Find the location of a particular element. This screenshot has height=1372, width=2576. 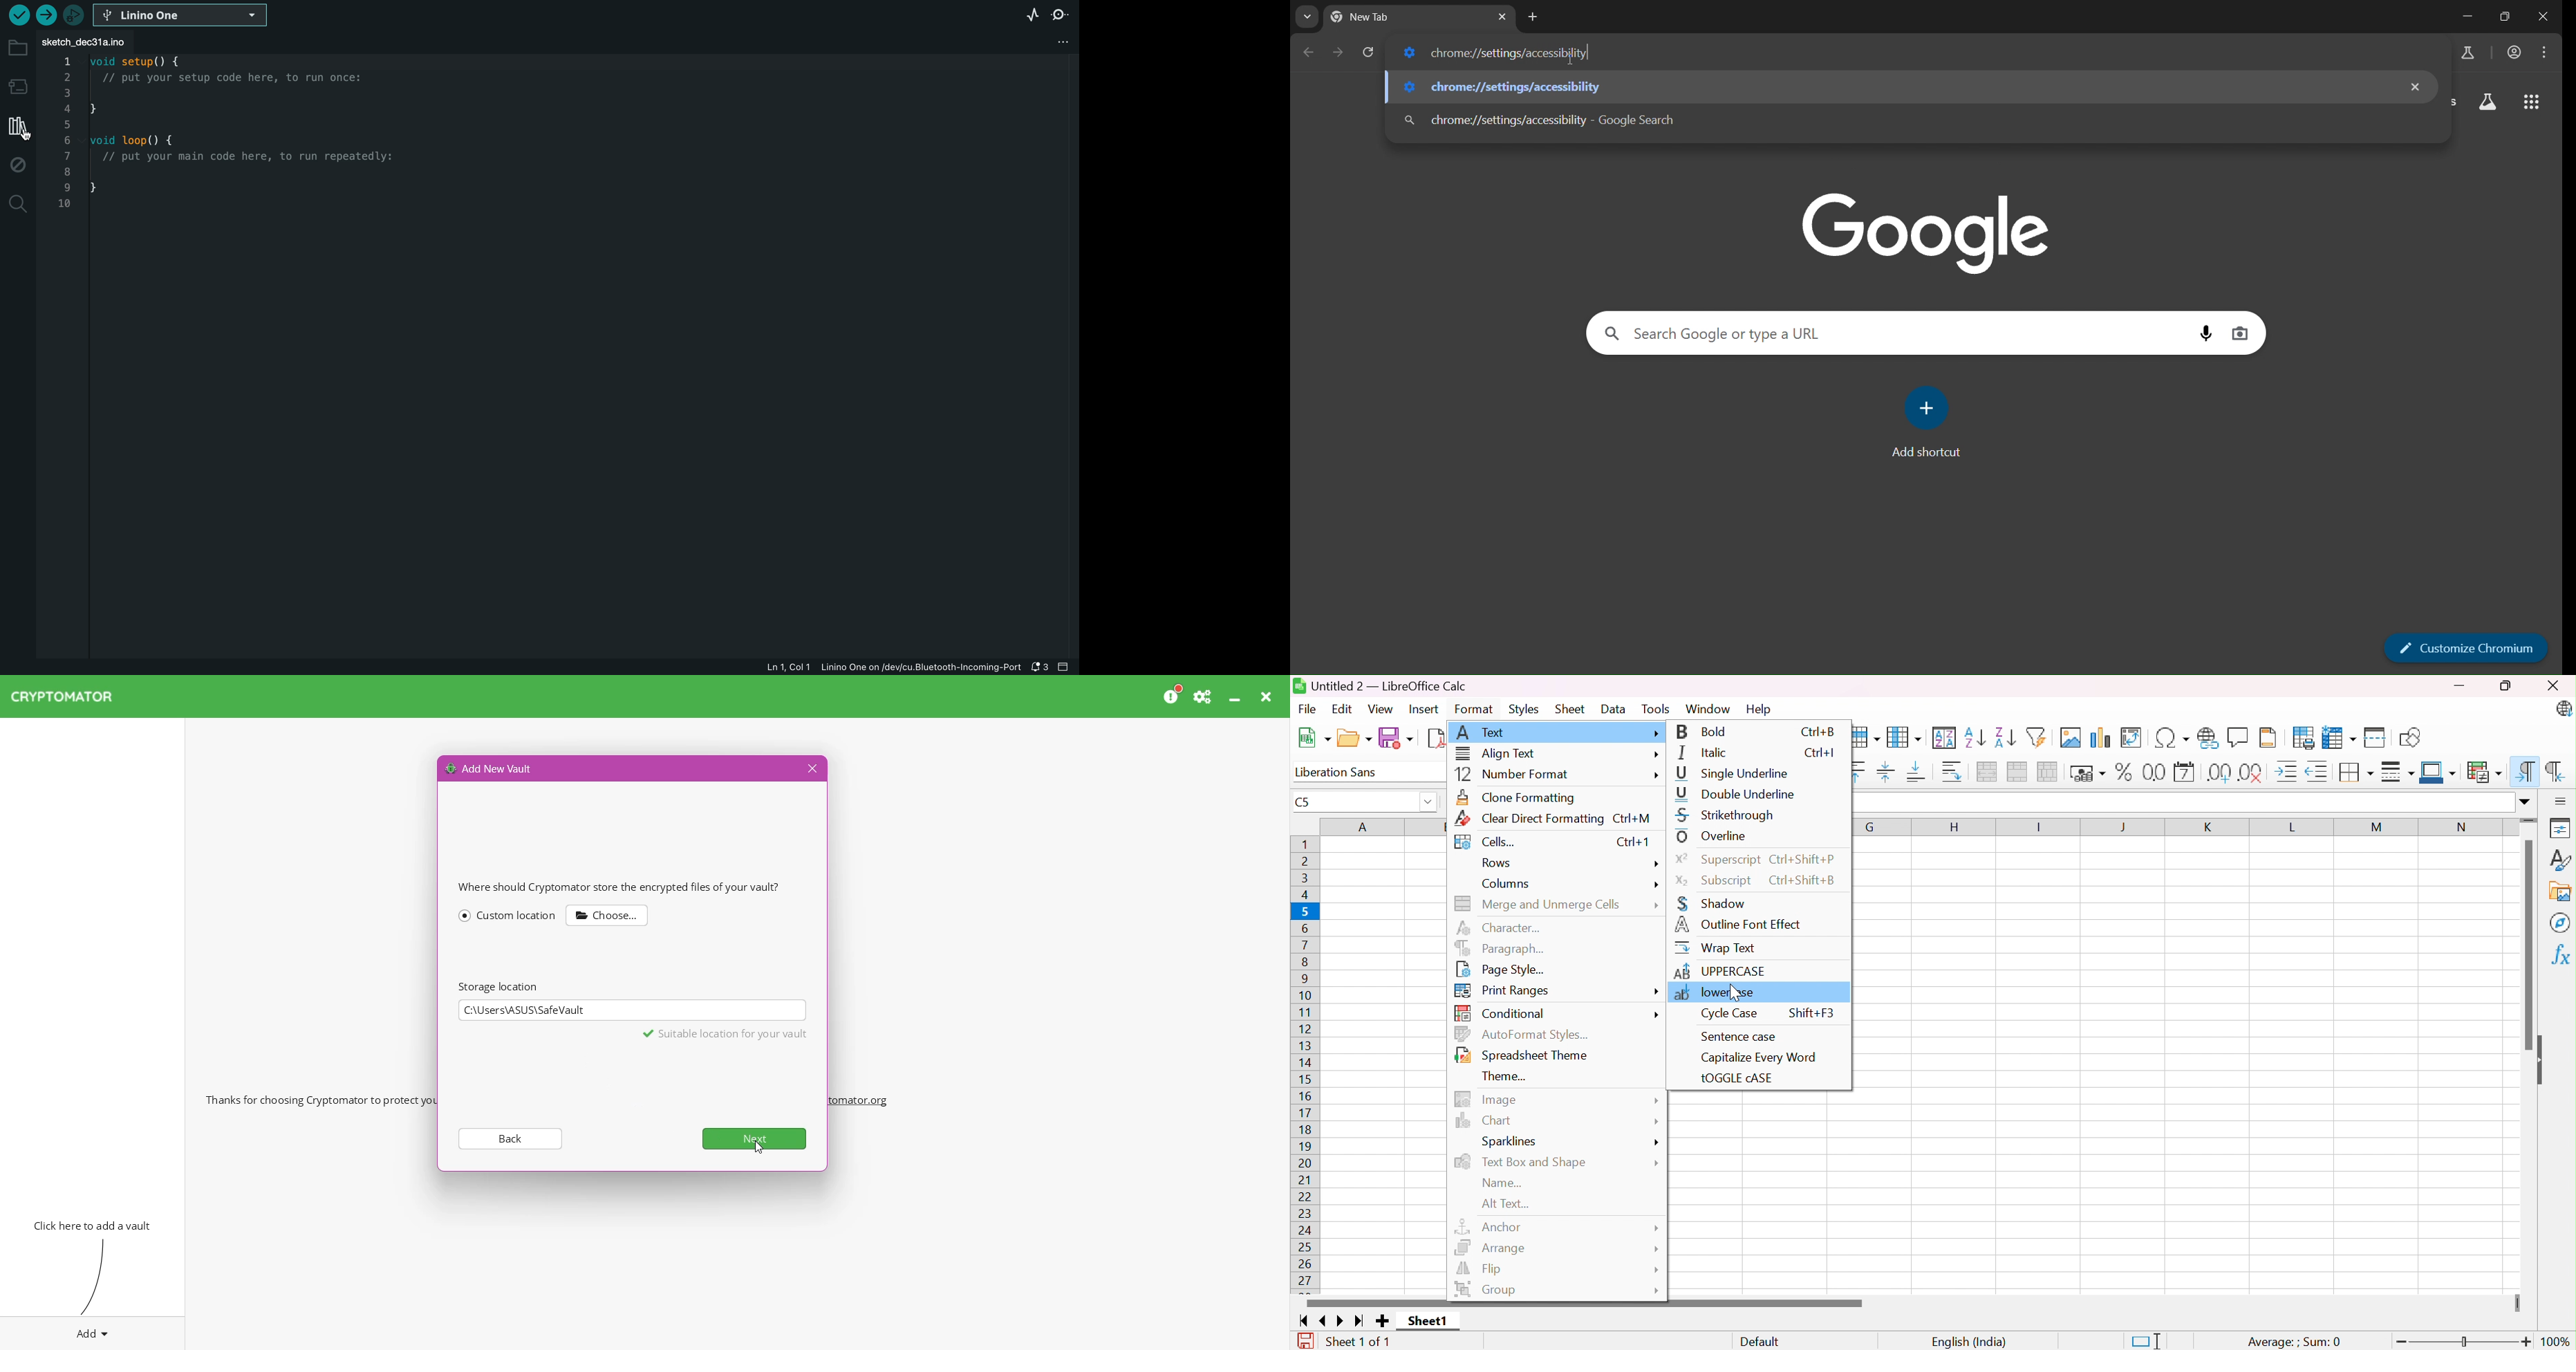

Open is located at coordinates (1354, 738).